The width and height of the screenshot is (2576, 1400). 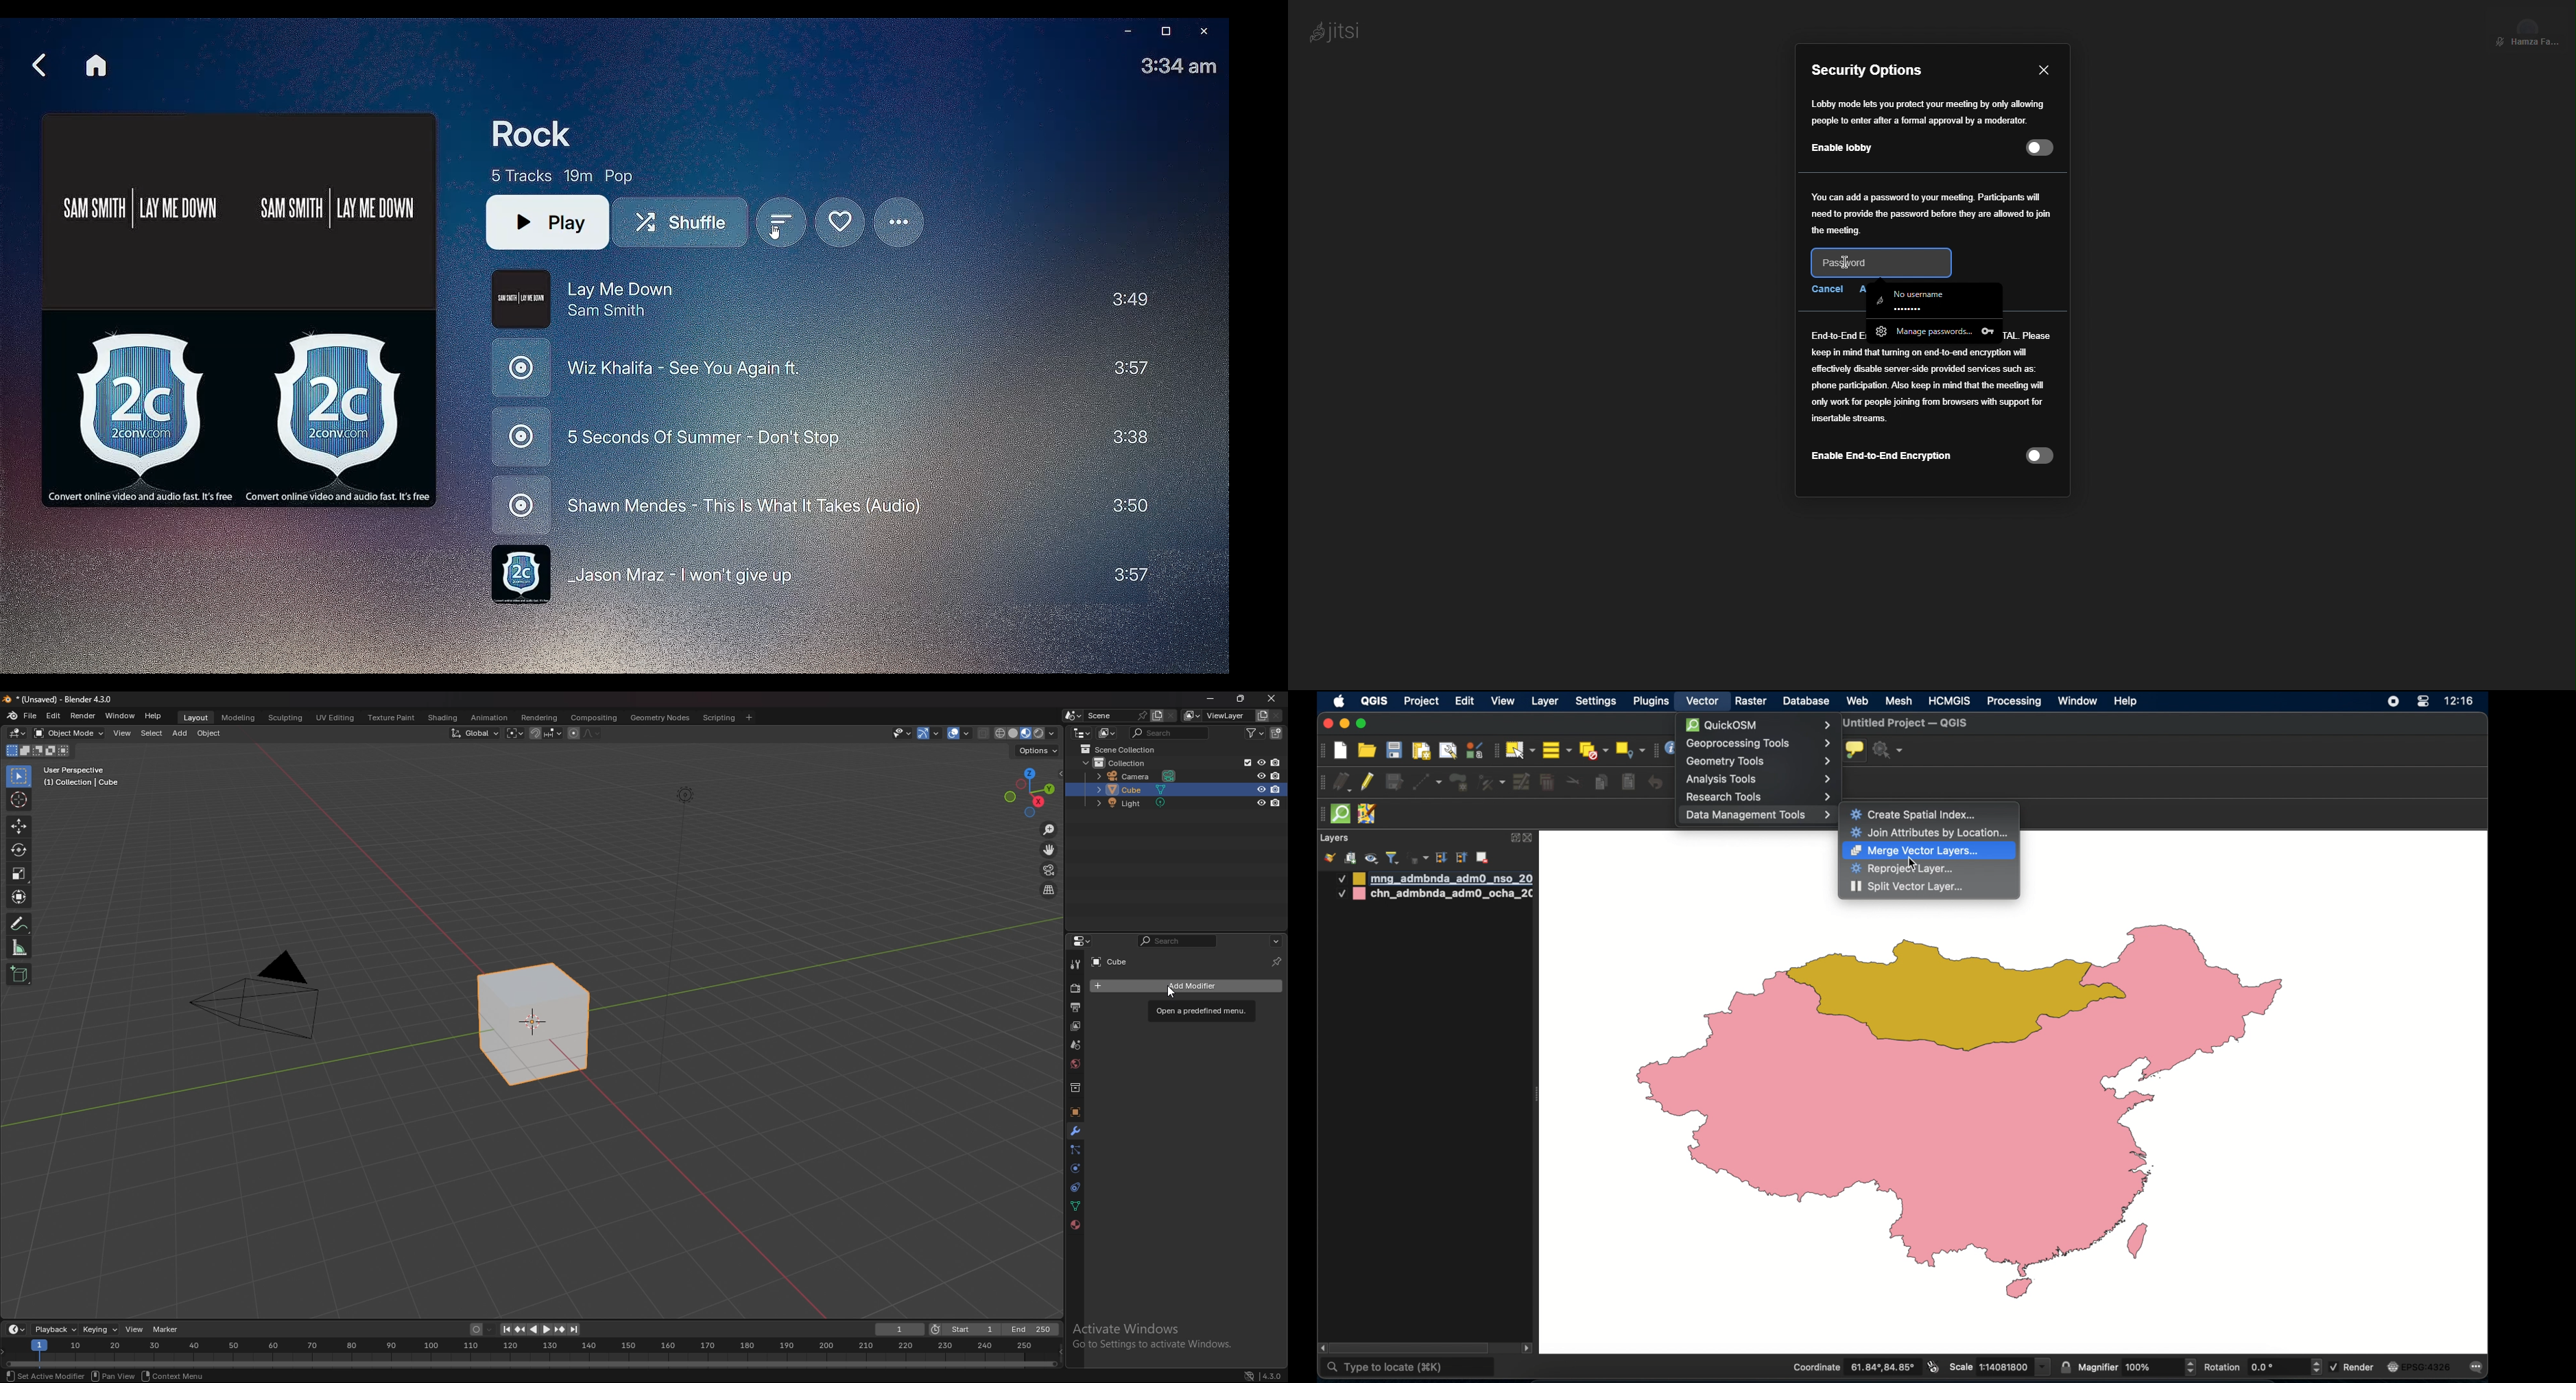 What do you see at coordinates (1373, 700) in the screenshot?
I see `QGIS` at bounding box center [1373, 700].